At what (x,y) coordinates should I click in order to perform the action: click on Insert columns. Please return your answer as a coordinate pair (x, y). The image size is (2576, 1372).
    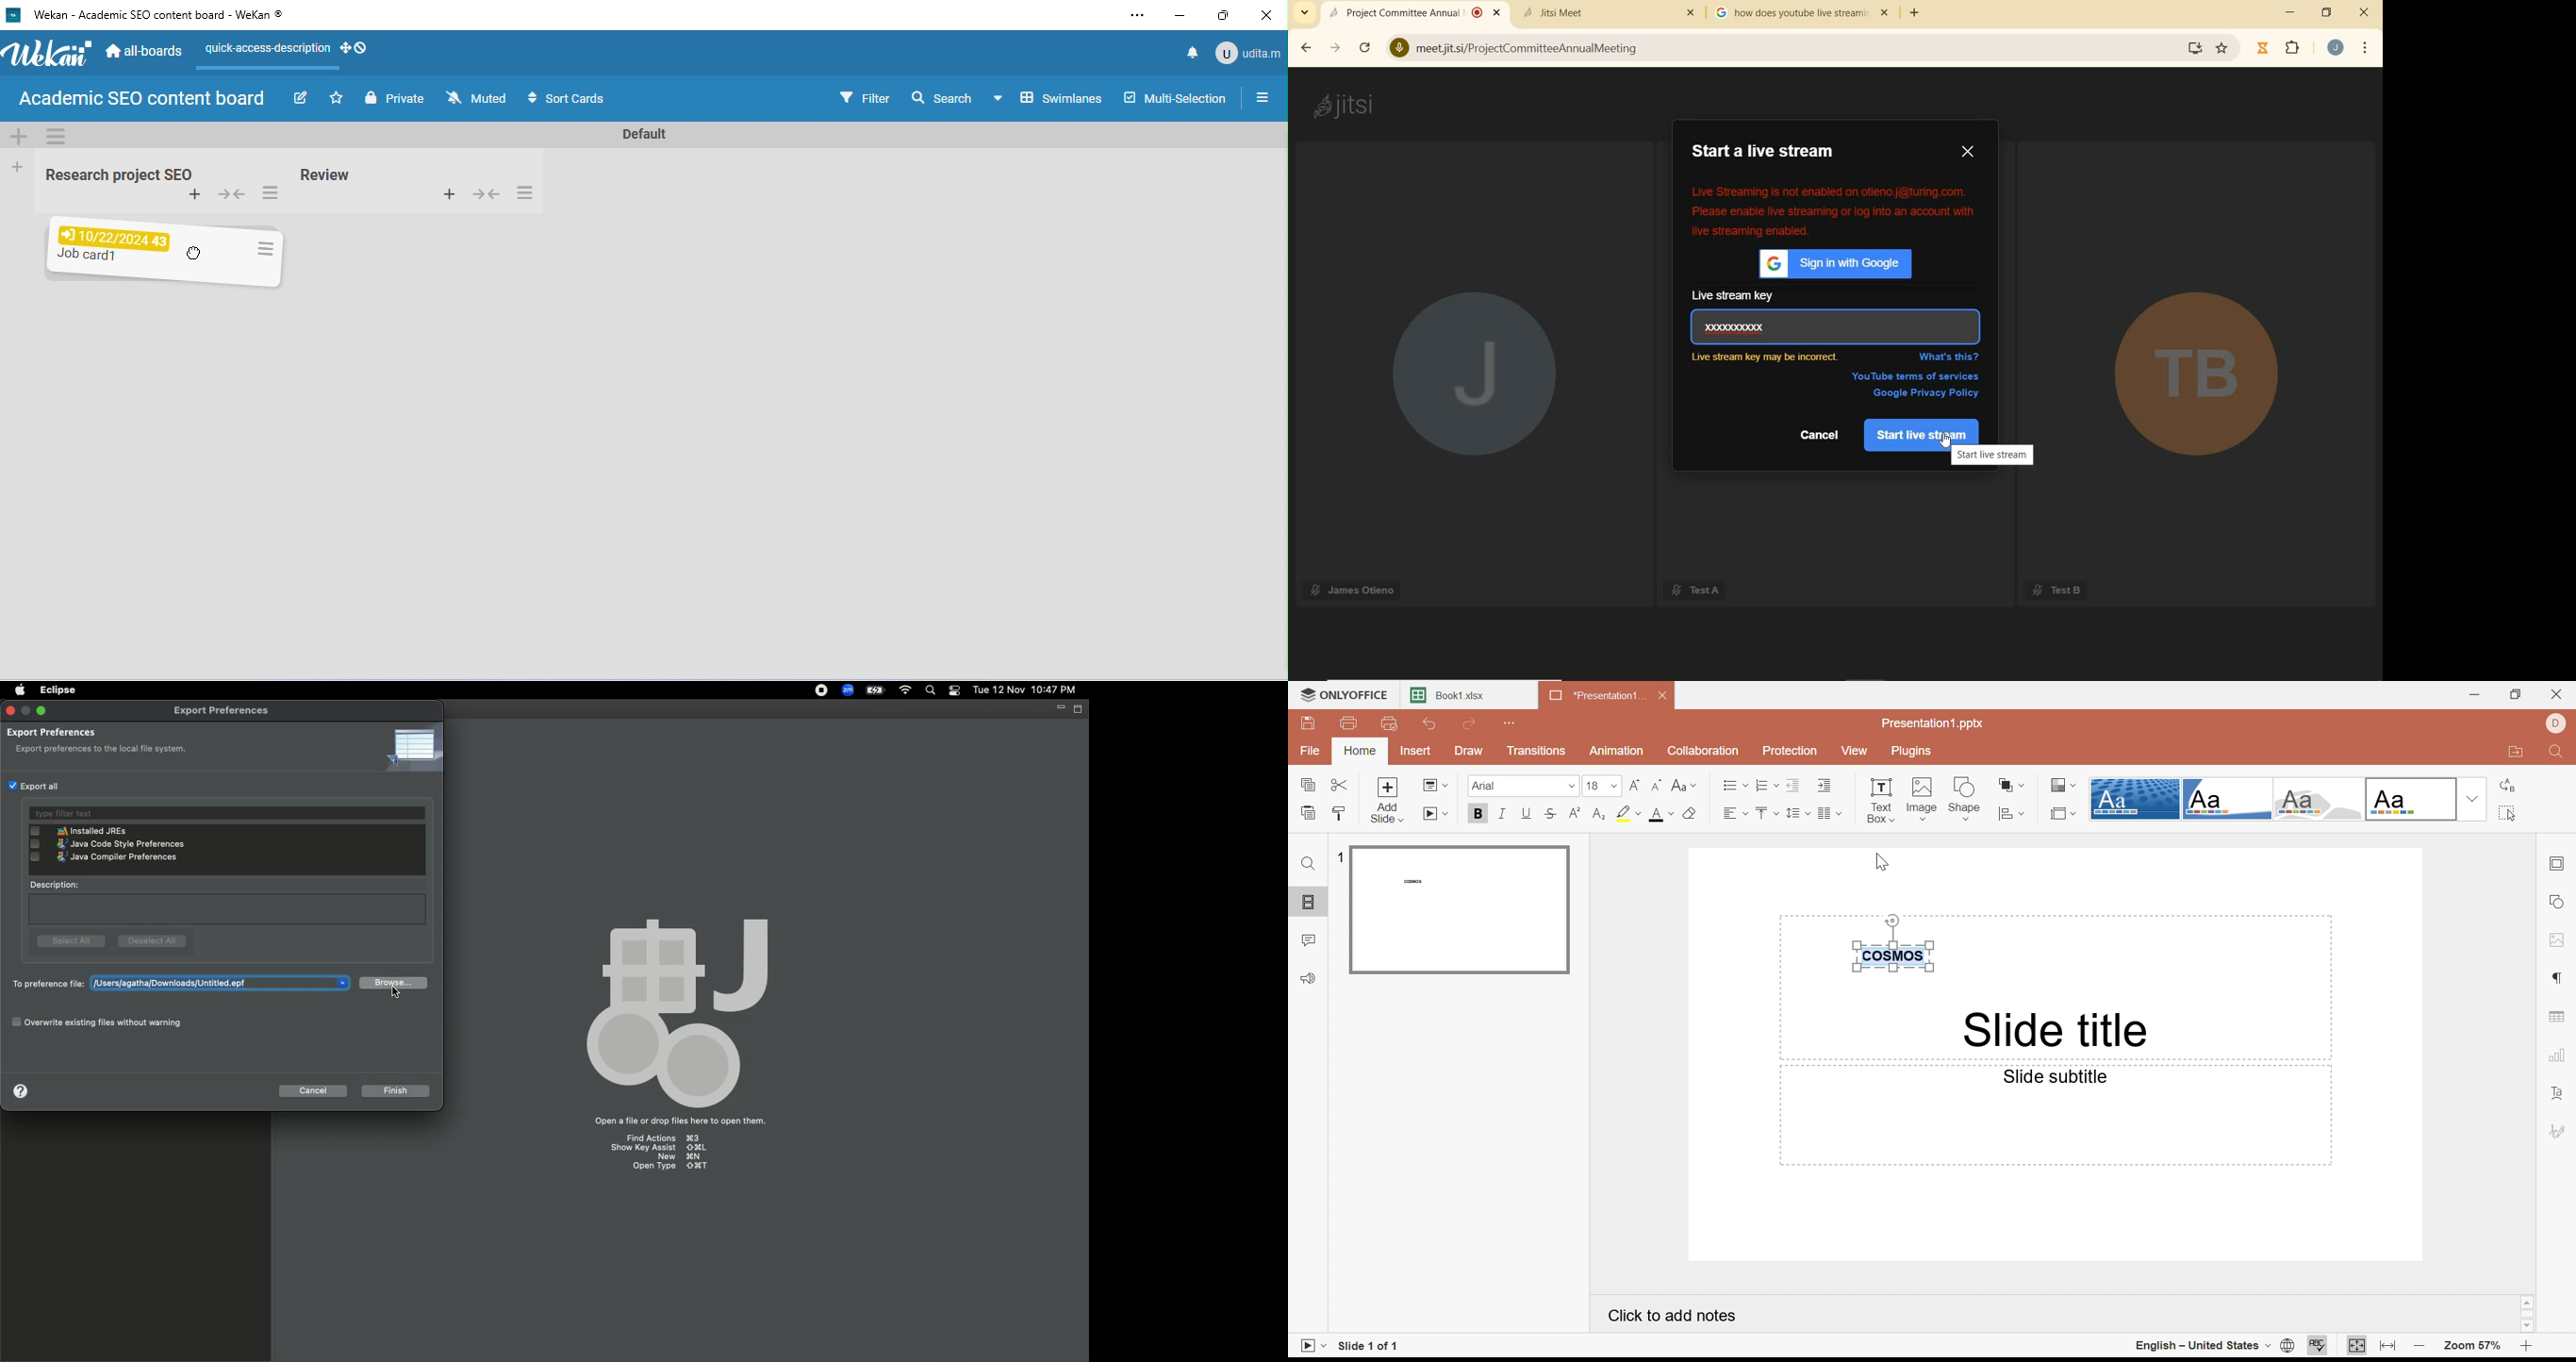
    Looking at the image, I should click on (1828, 813).